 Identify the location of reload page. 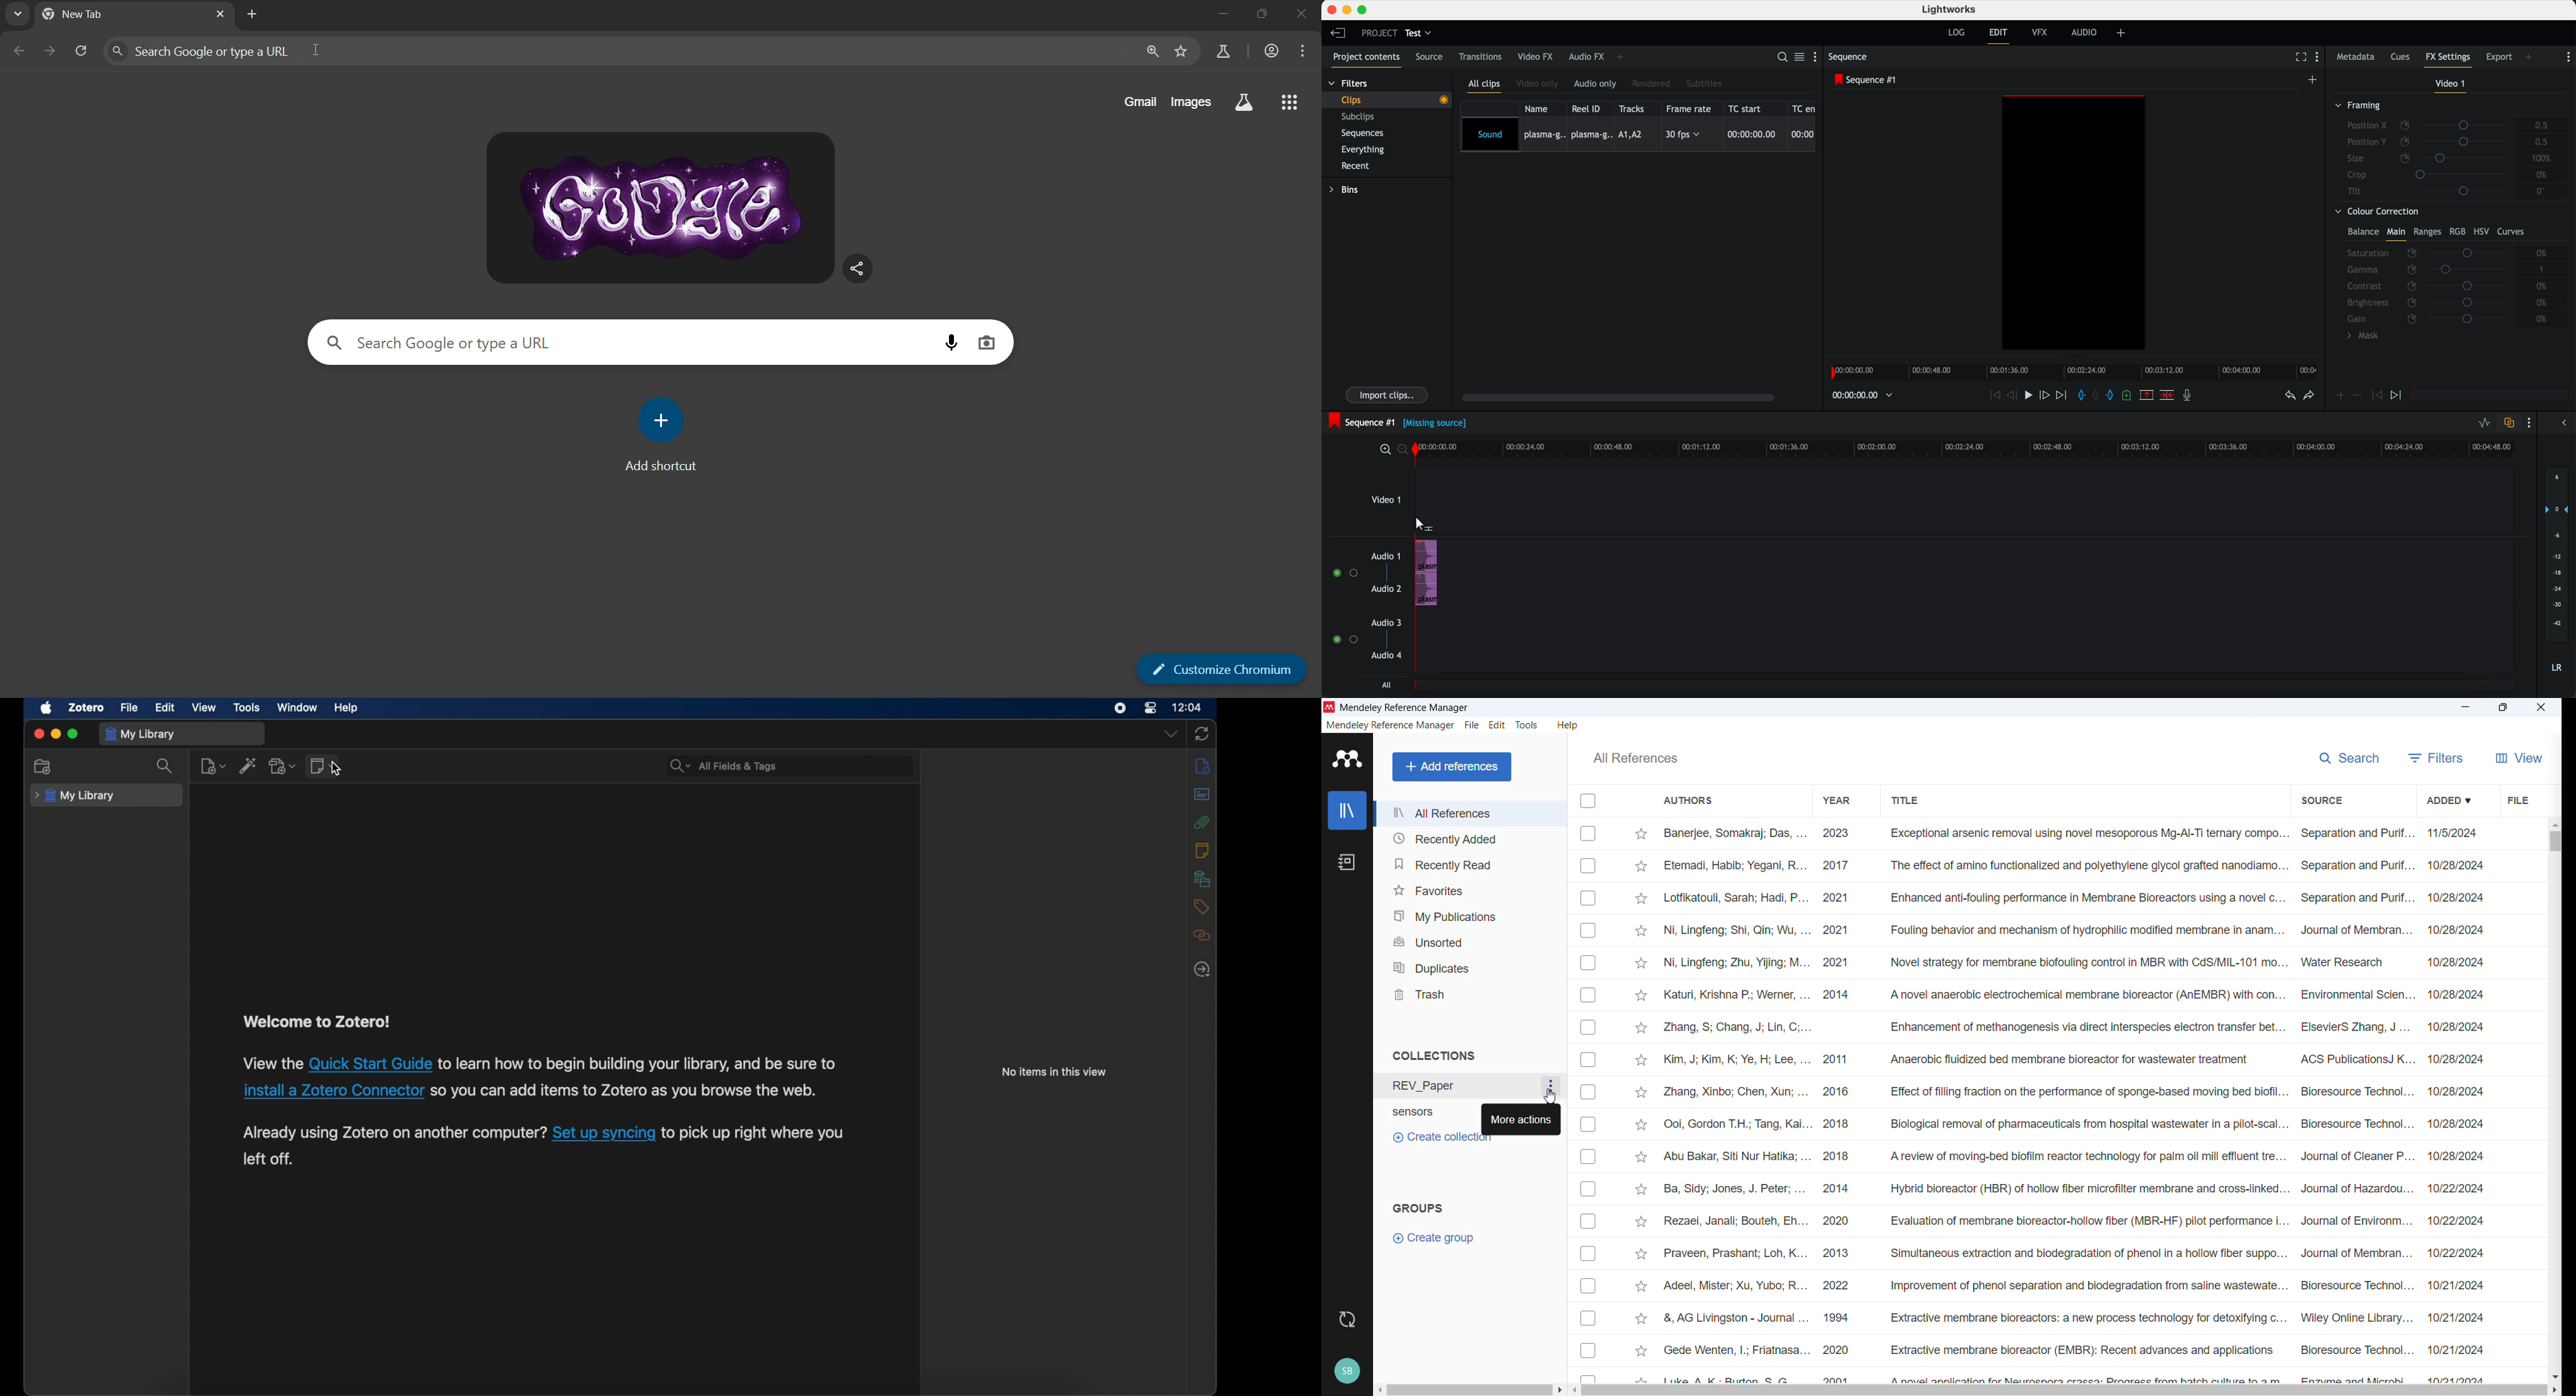
(83, 51).